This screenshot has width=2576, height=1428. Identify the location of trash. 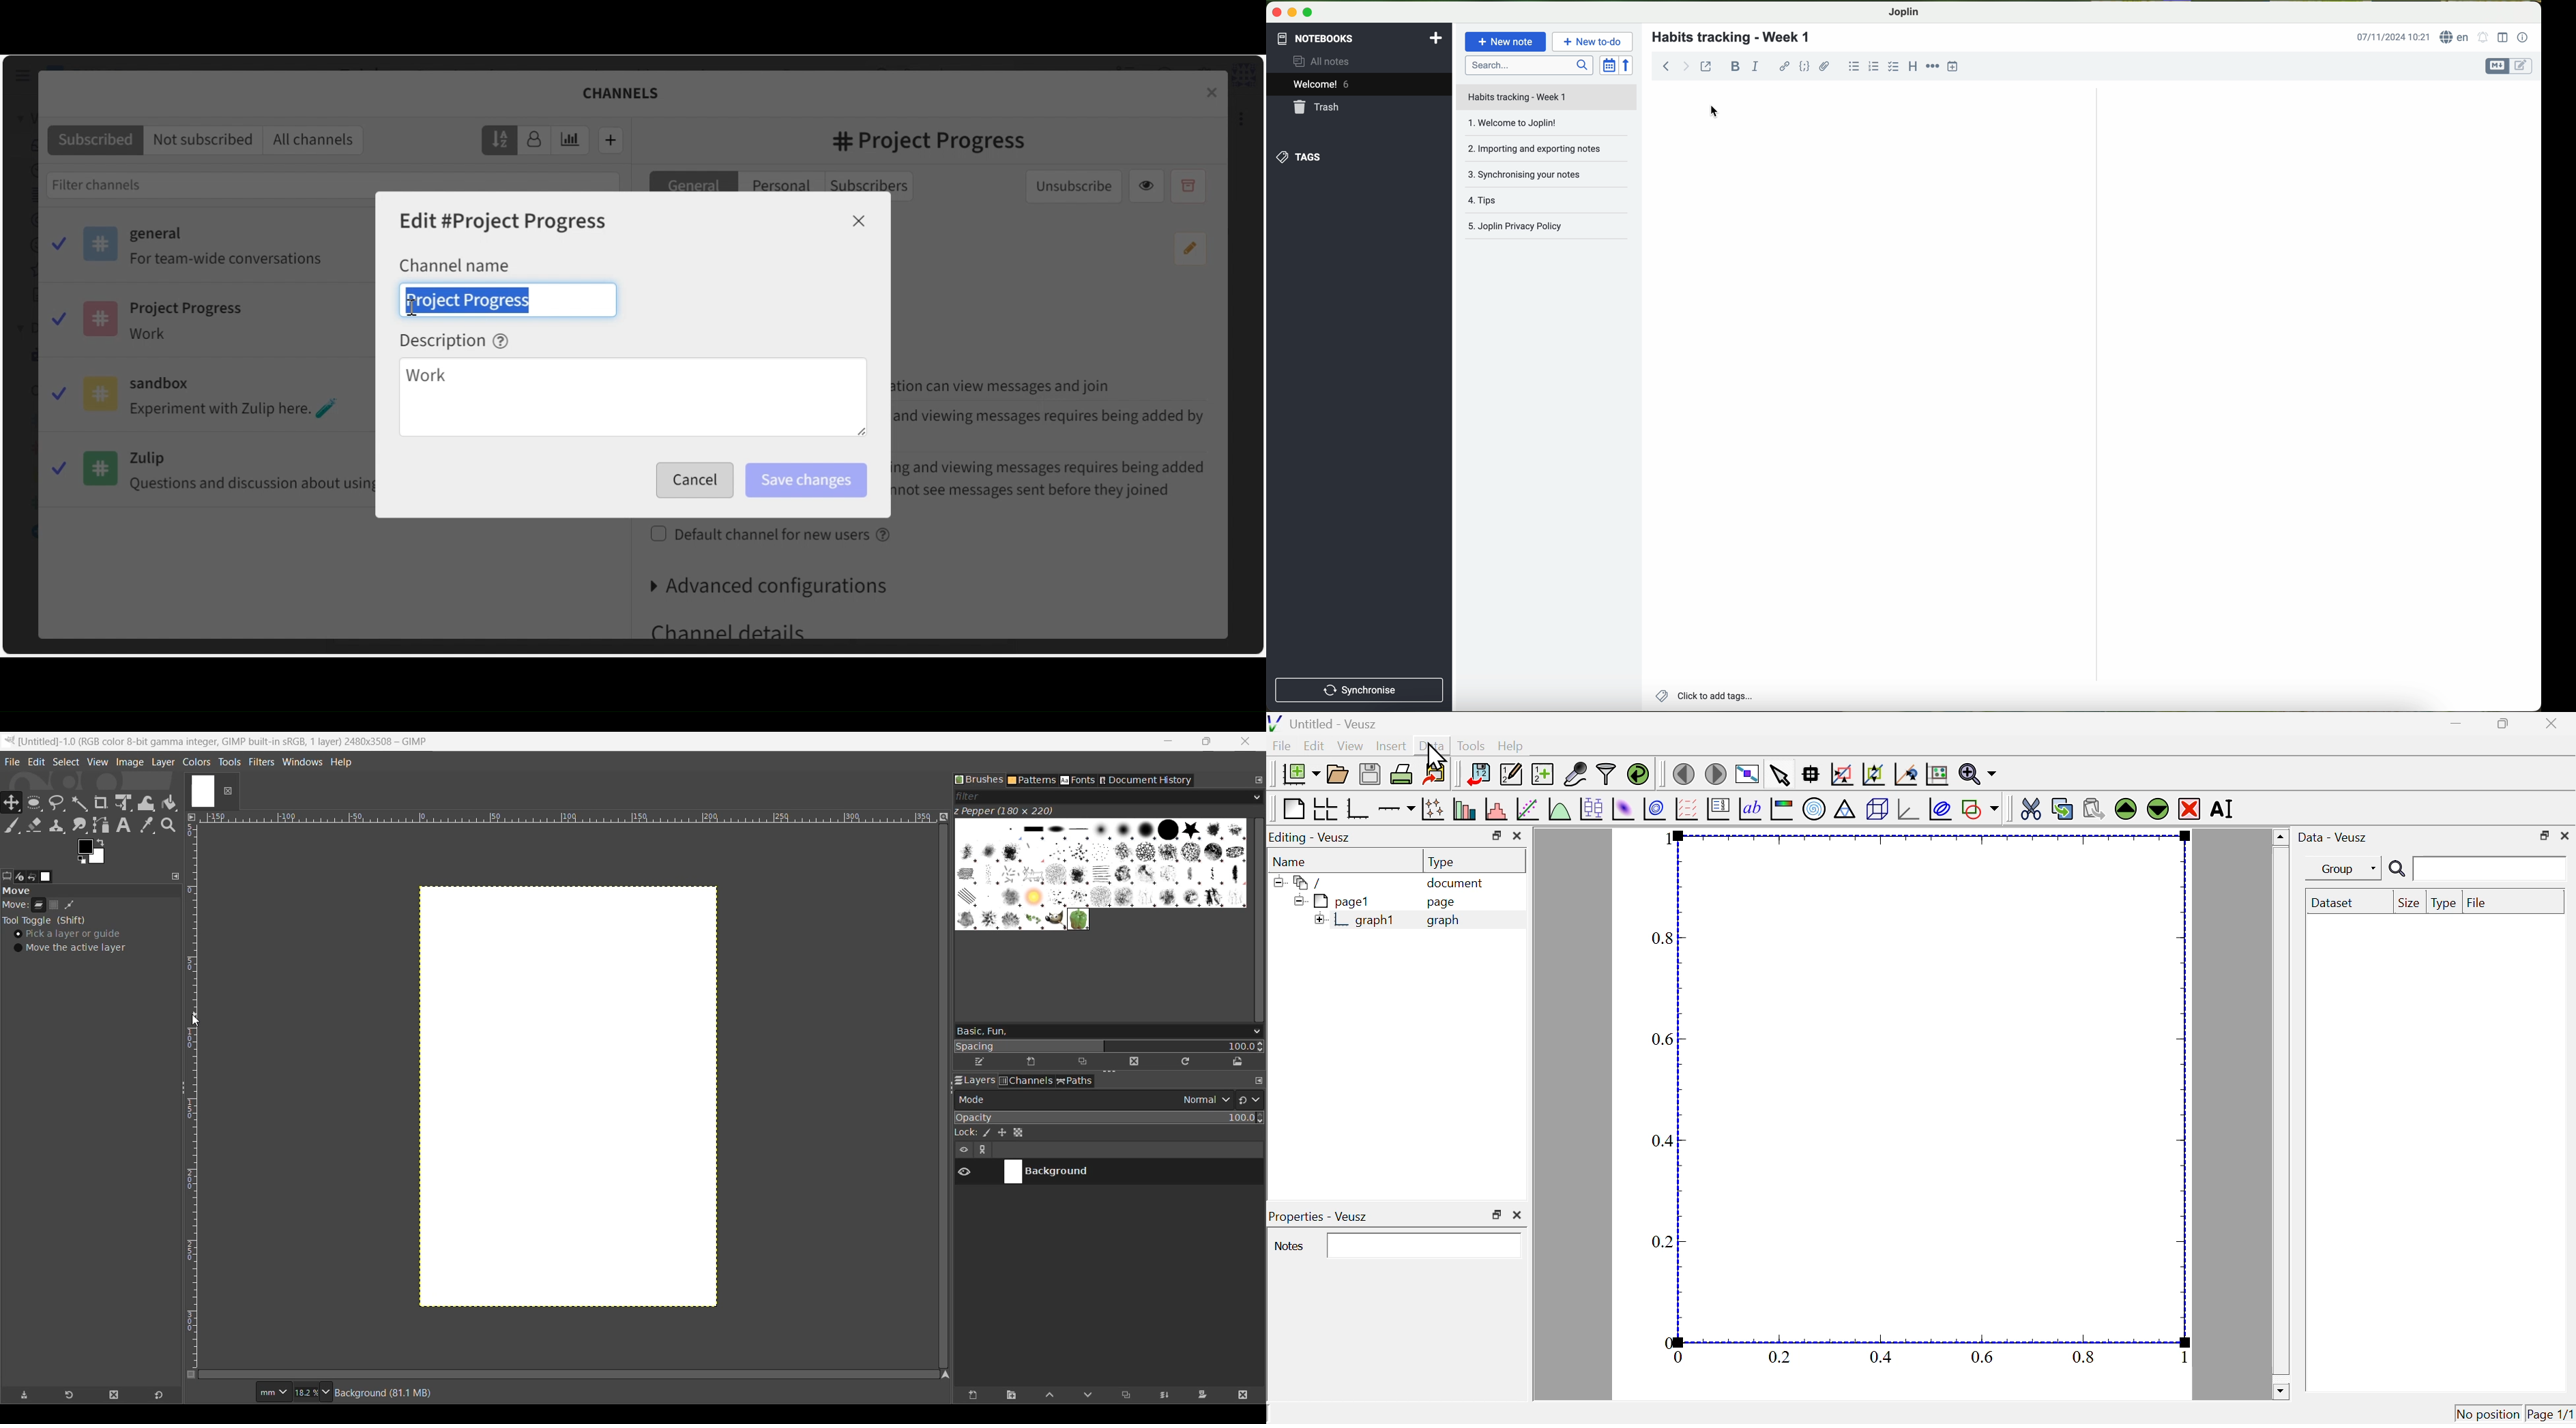
(1318, 107).